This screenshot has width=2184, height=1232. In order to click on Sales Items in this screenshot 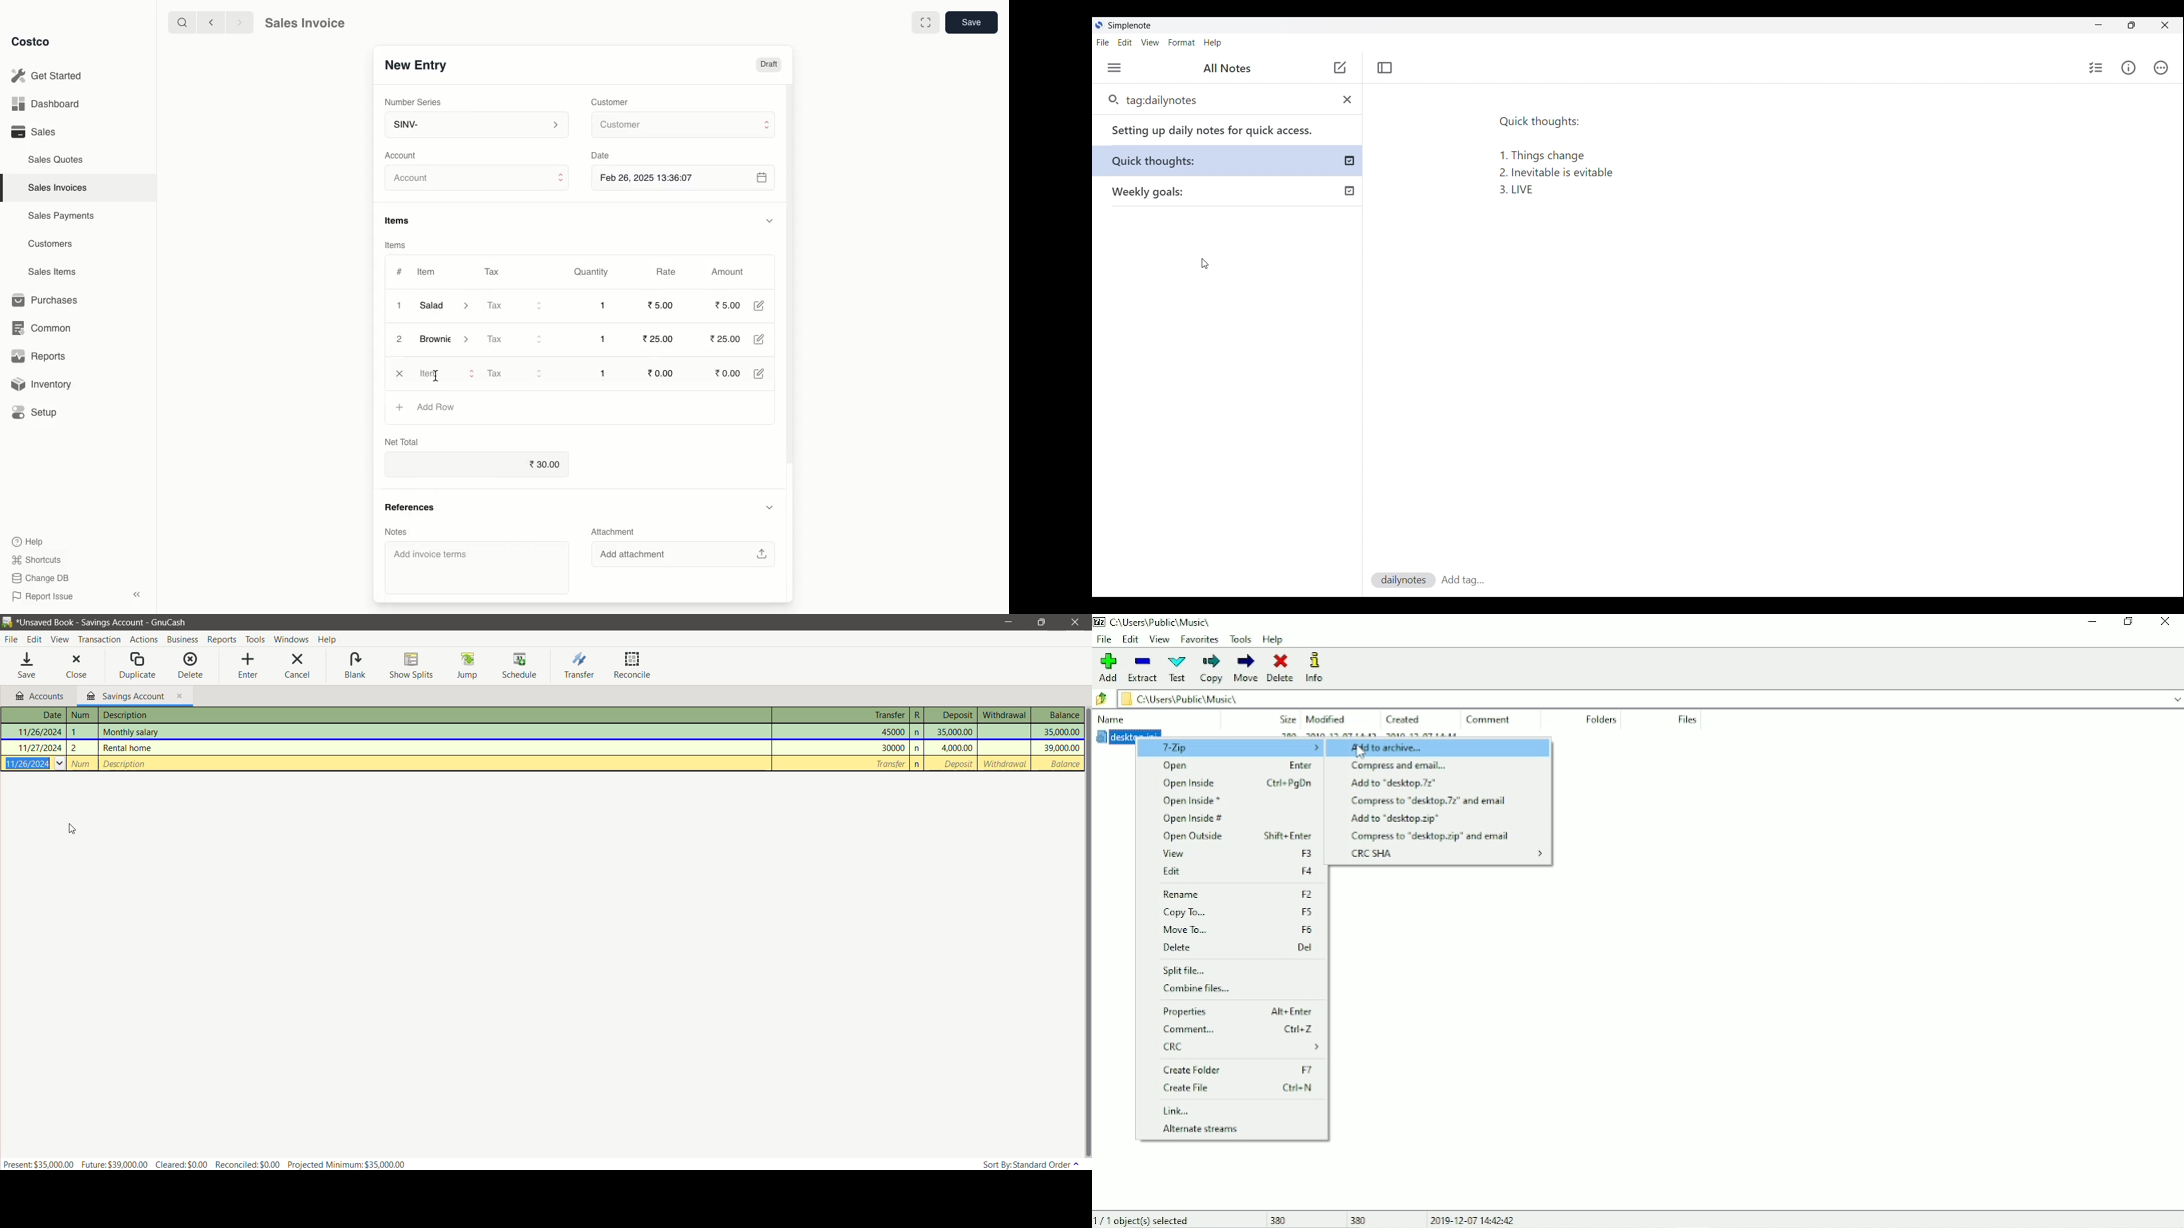, I will do `click(55, 272)`.